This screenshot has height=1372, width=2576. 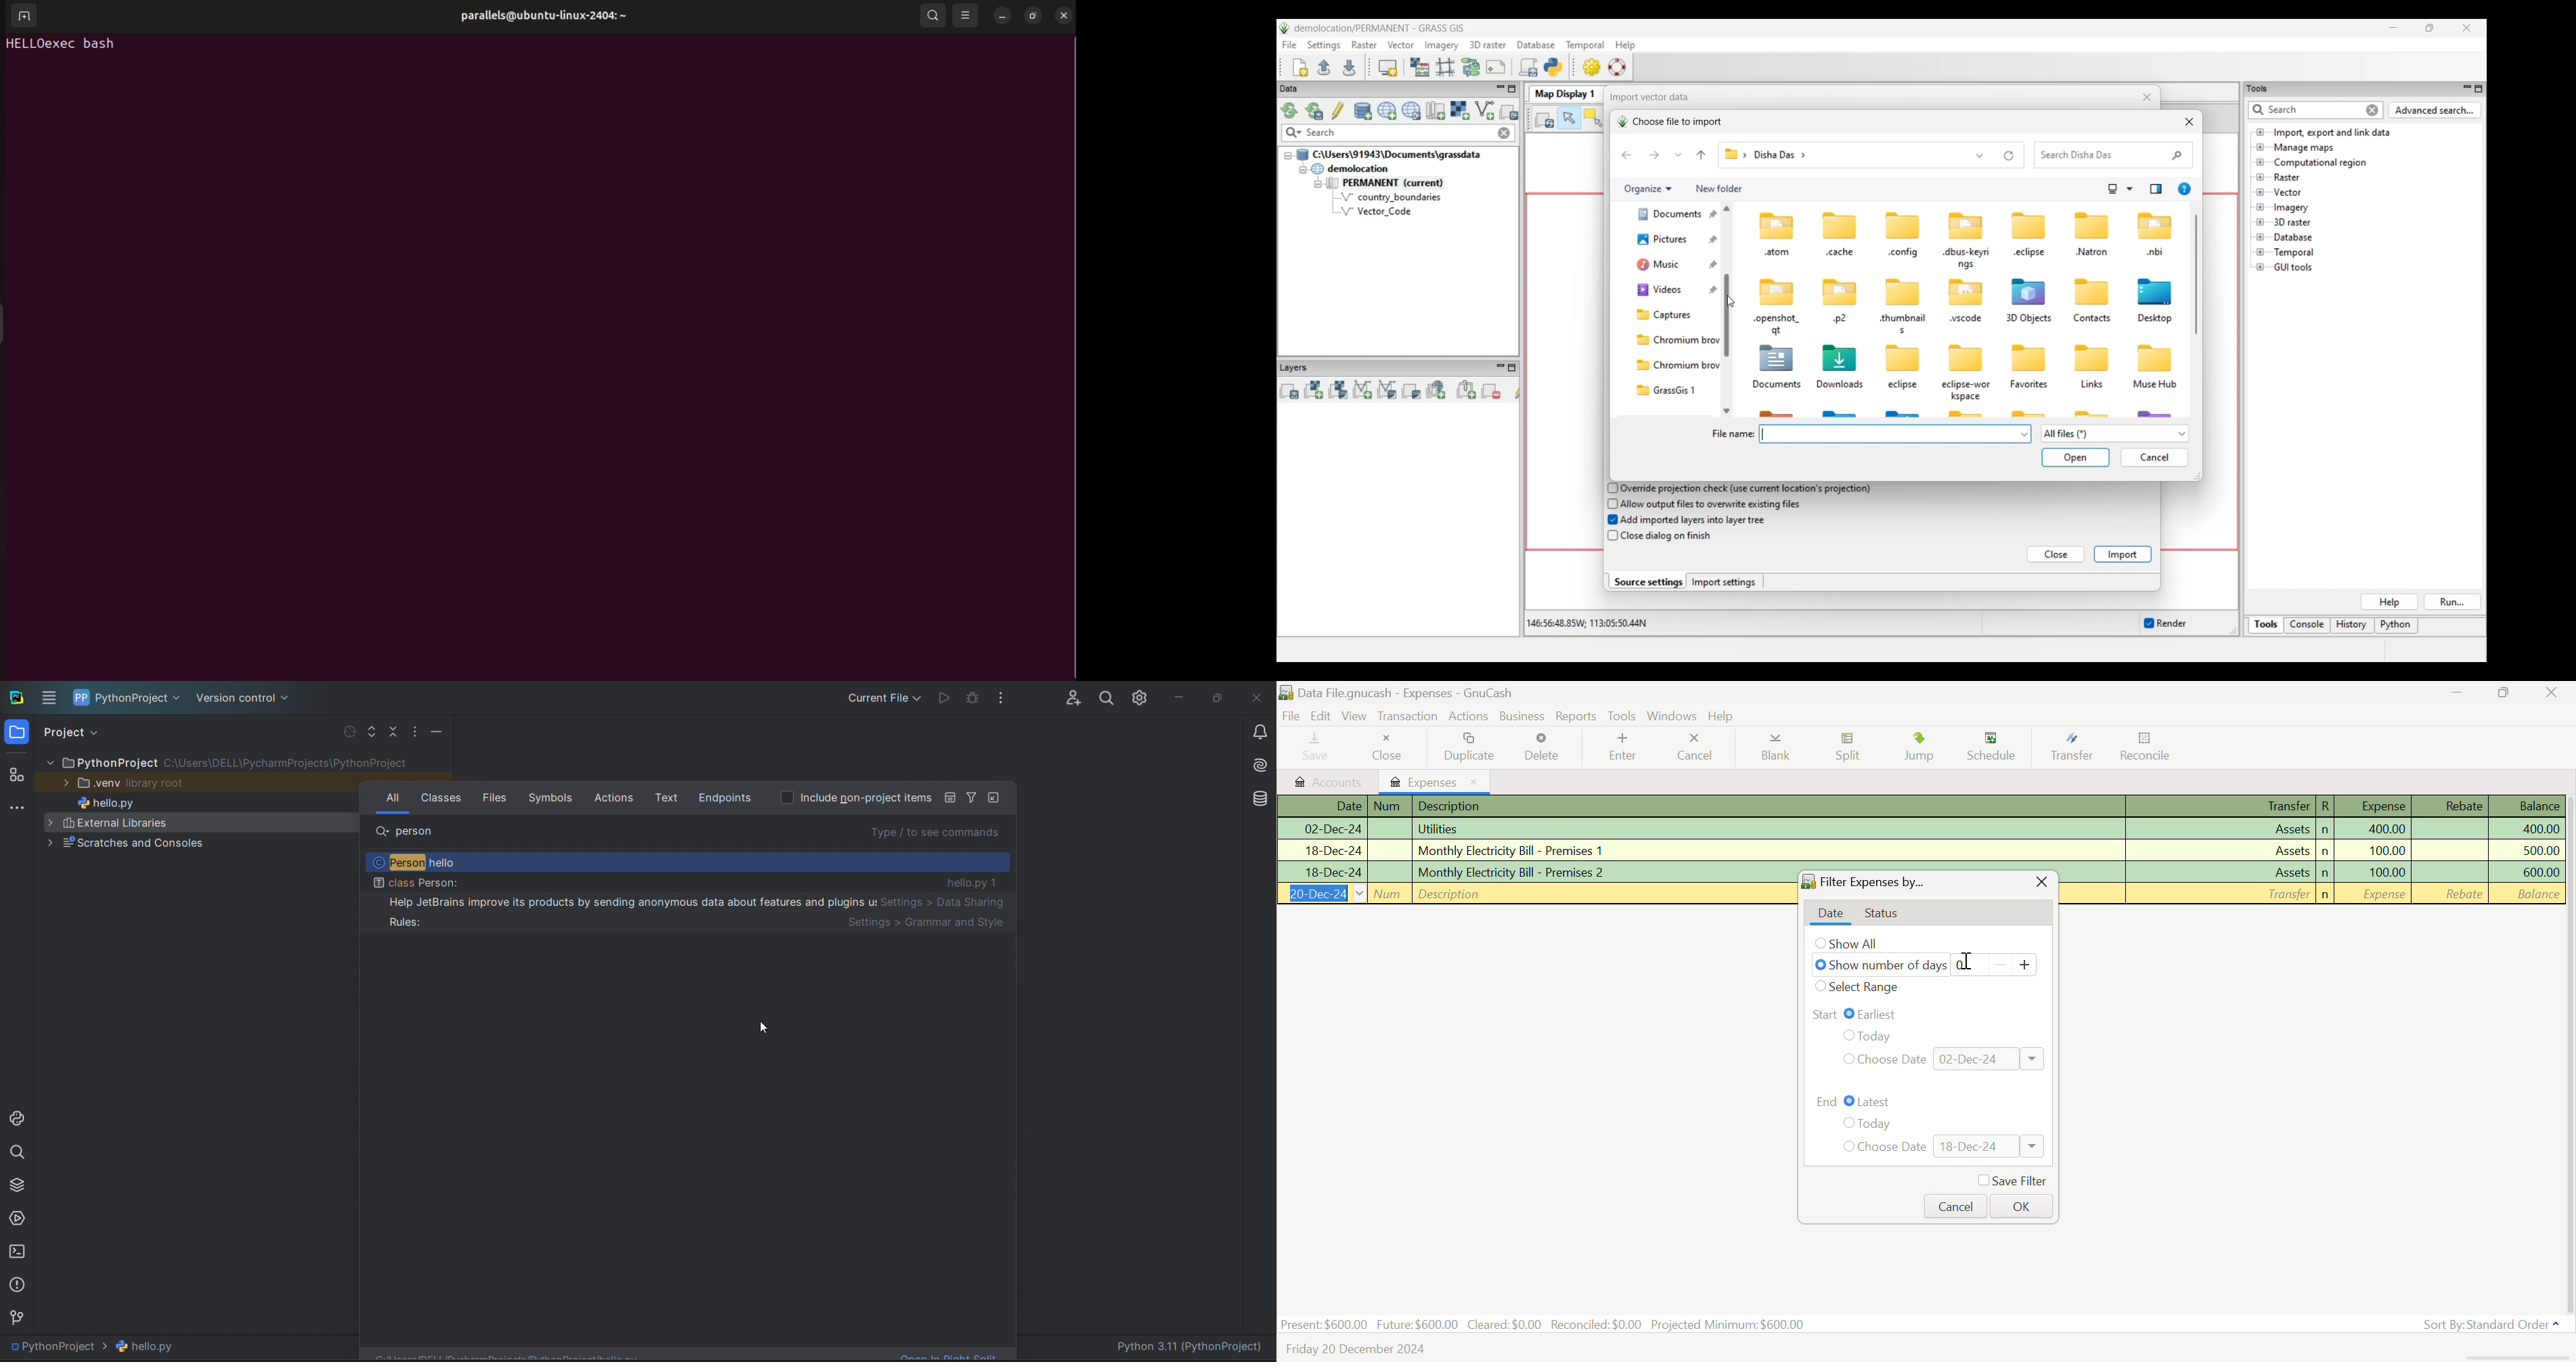 I want to click on services, so click(x=17, y=1217).